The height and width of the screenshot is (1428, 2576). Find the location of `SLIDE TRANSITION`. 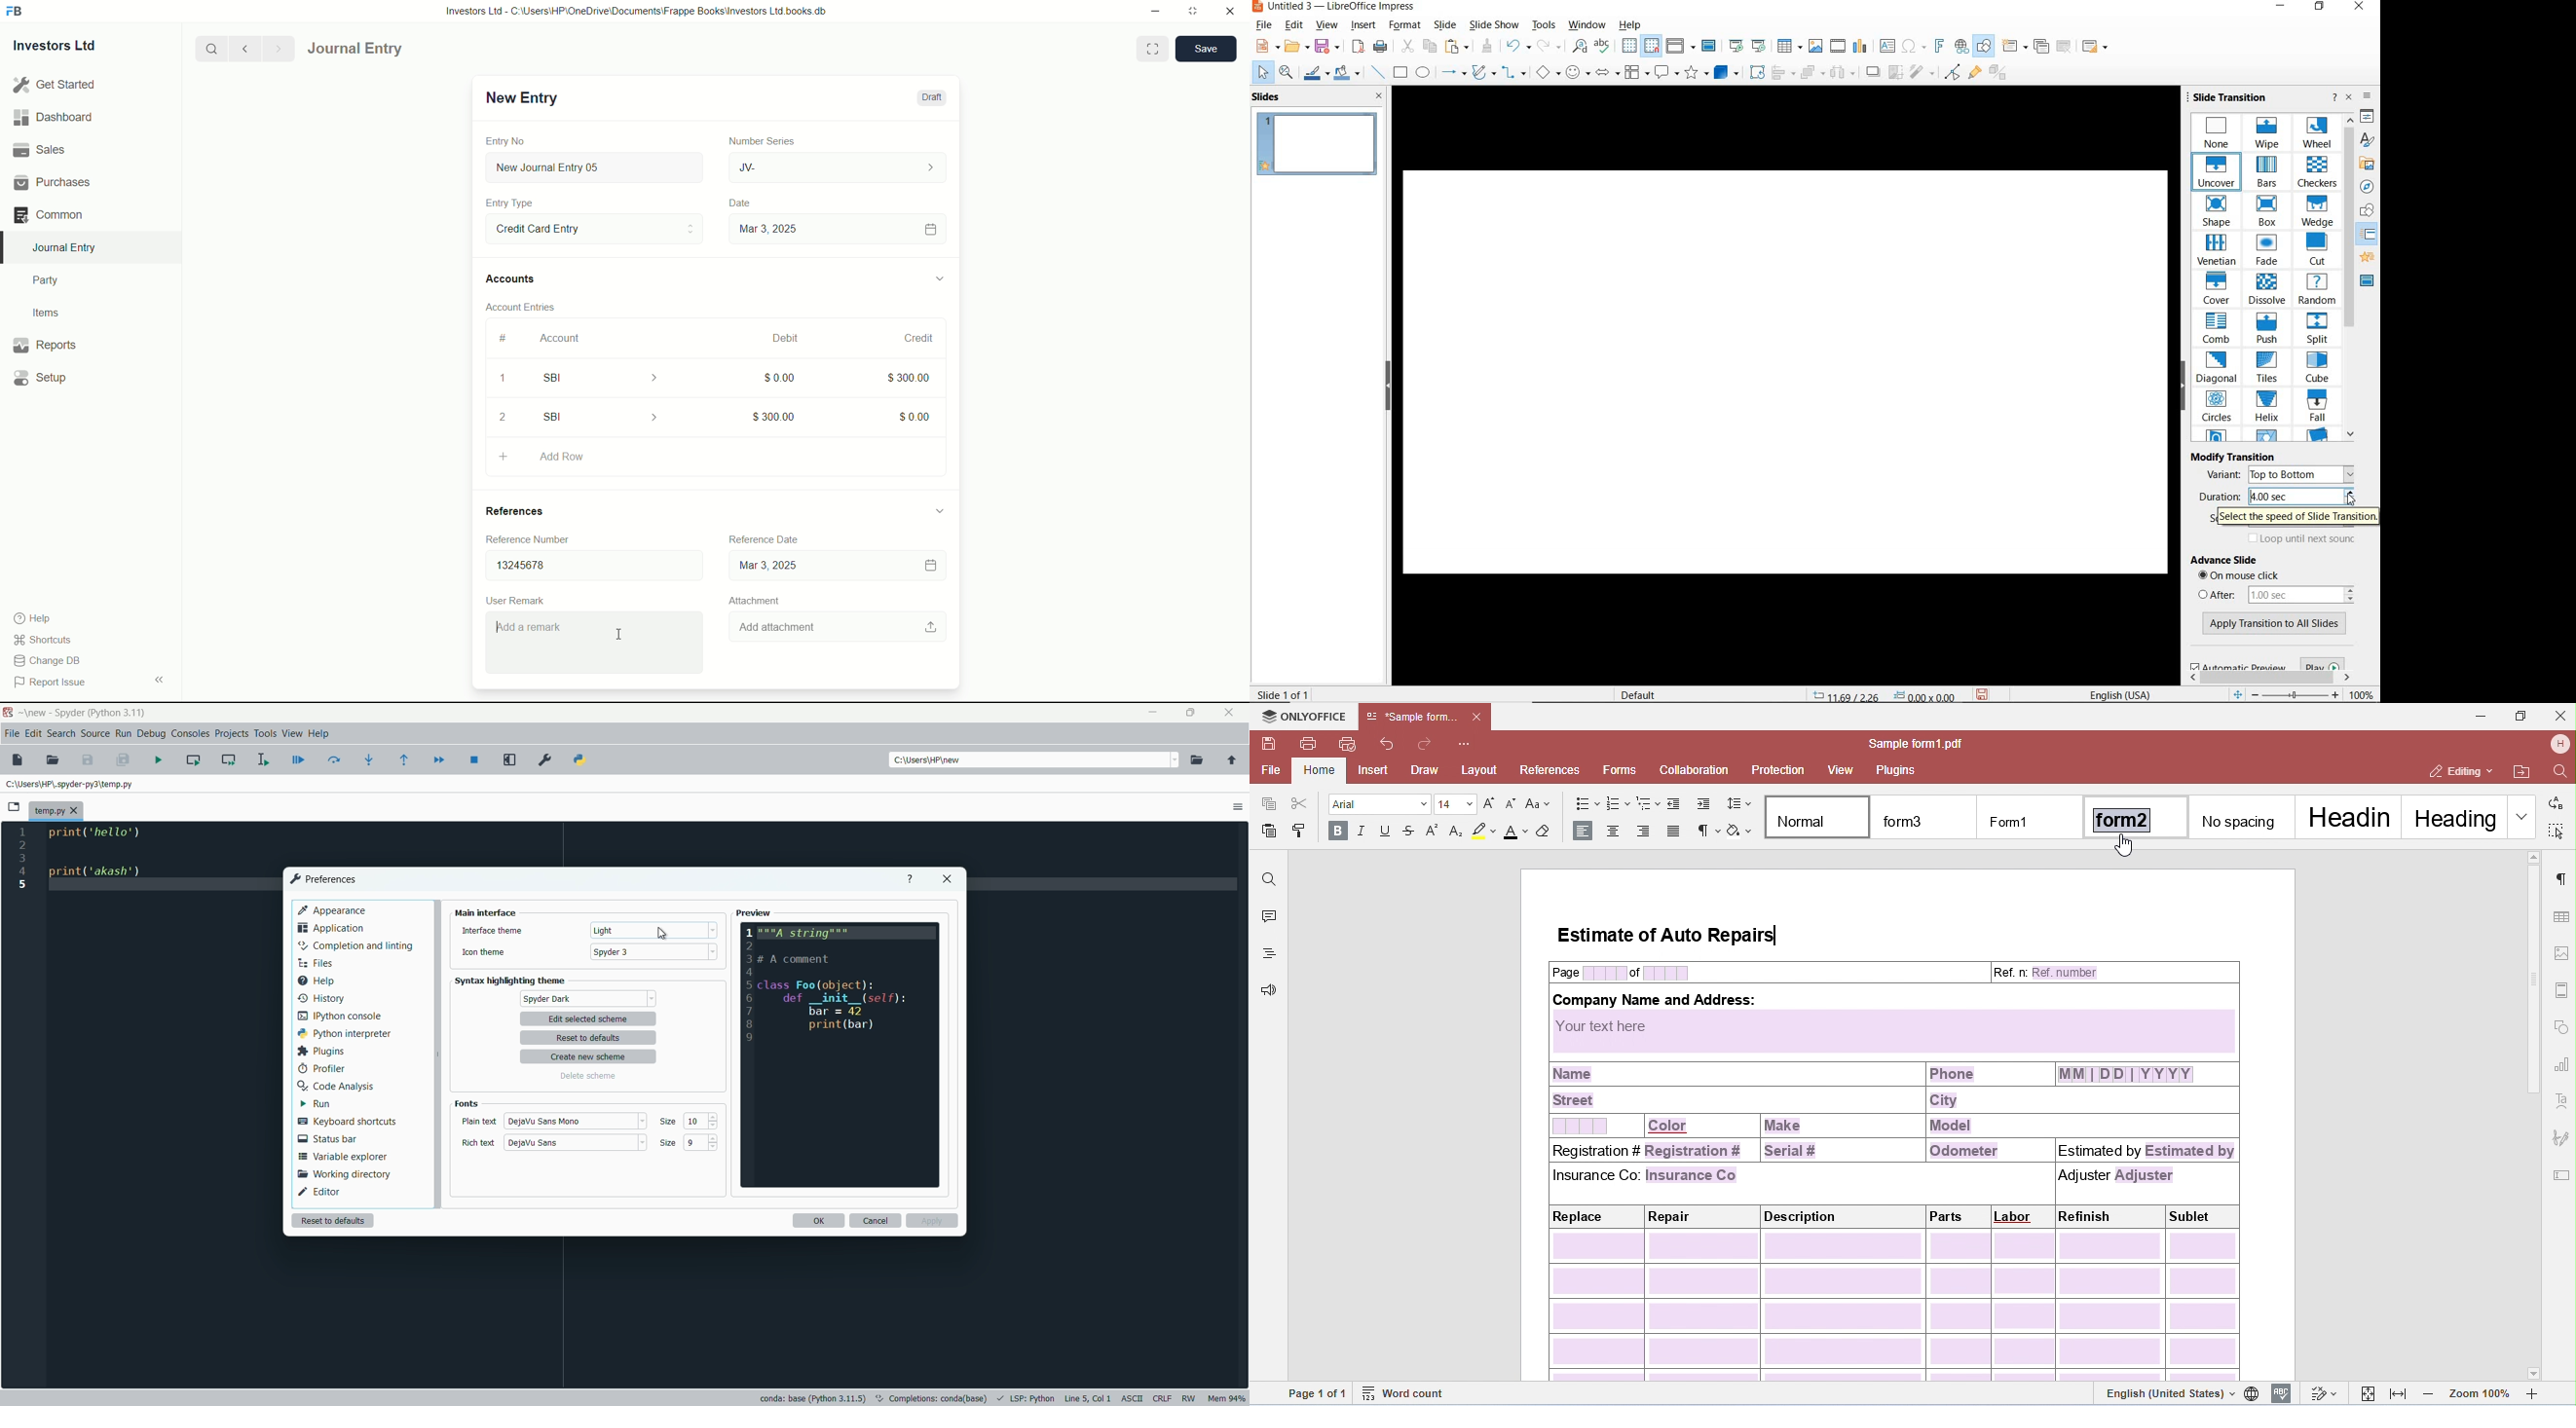

SLIDE TRANSITION is located at coordinates (2370, 236).